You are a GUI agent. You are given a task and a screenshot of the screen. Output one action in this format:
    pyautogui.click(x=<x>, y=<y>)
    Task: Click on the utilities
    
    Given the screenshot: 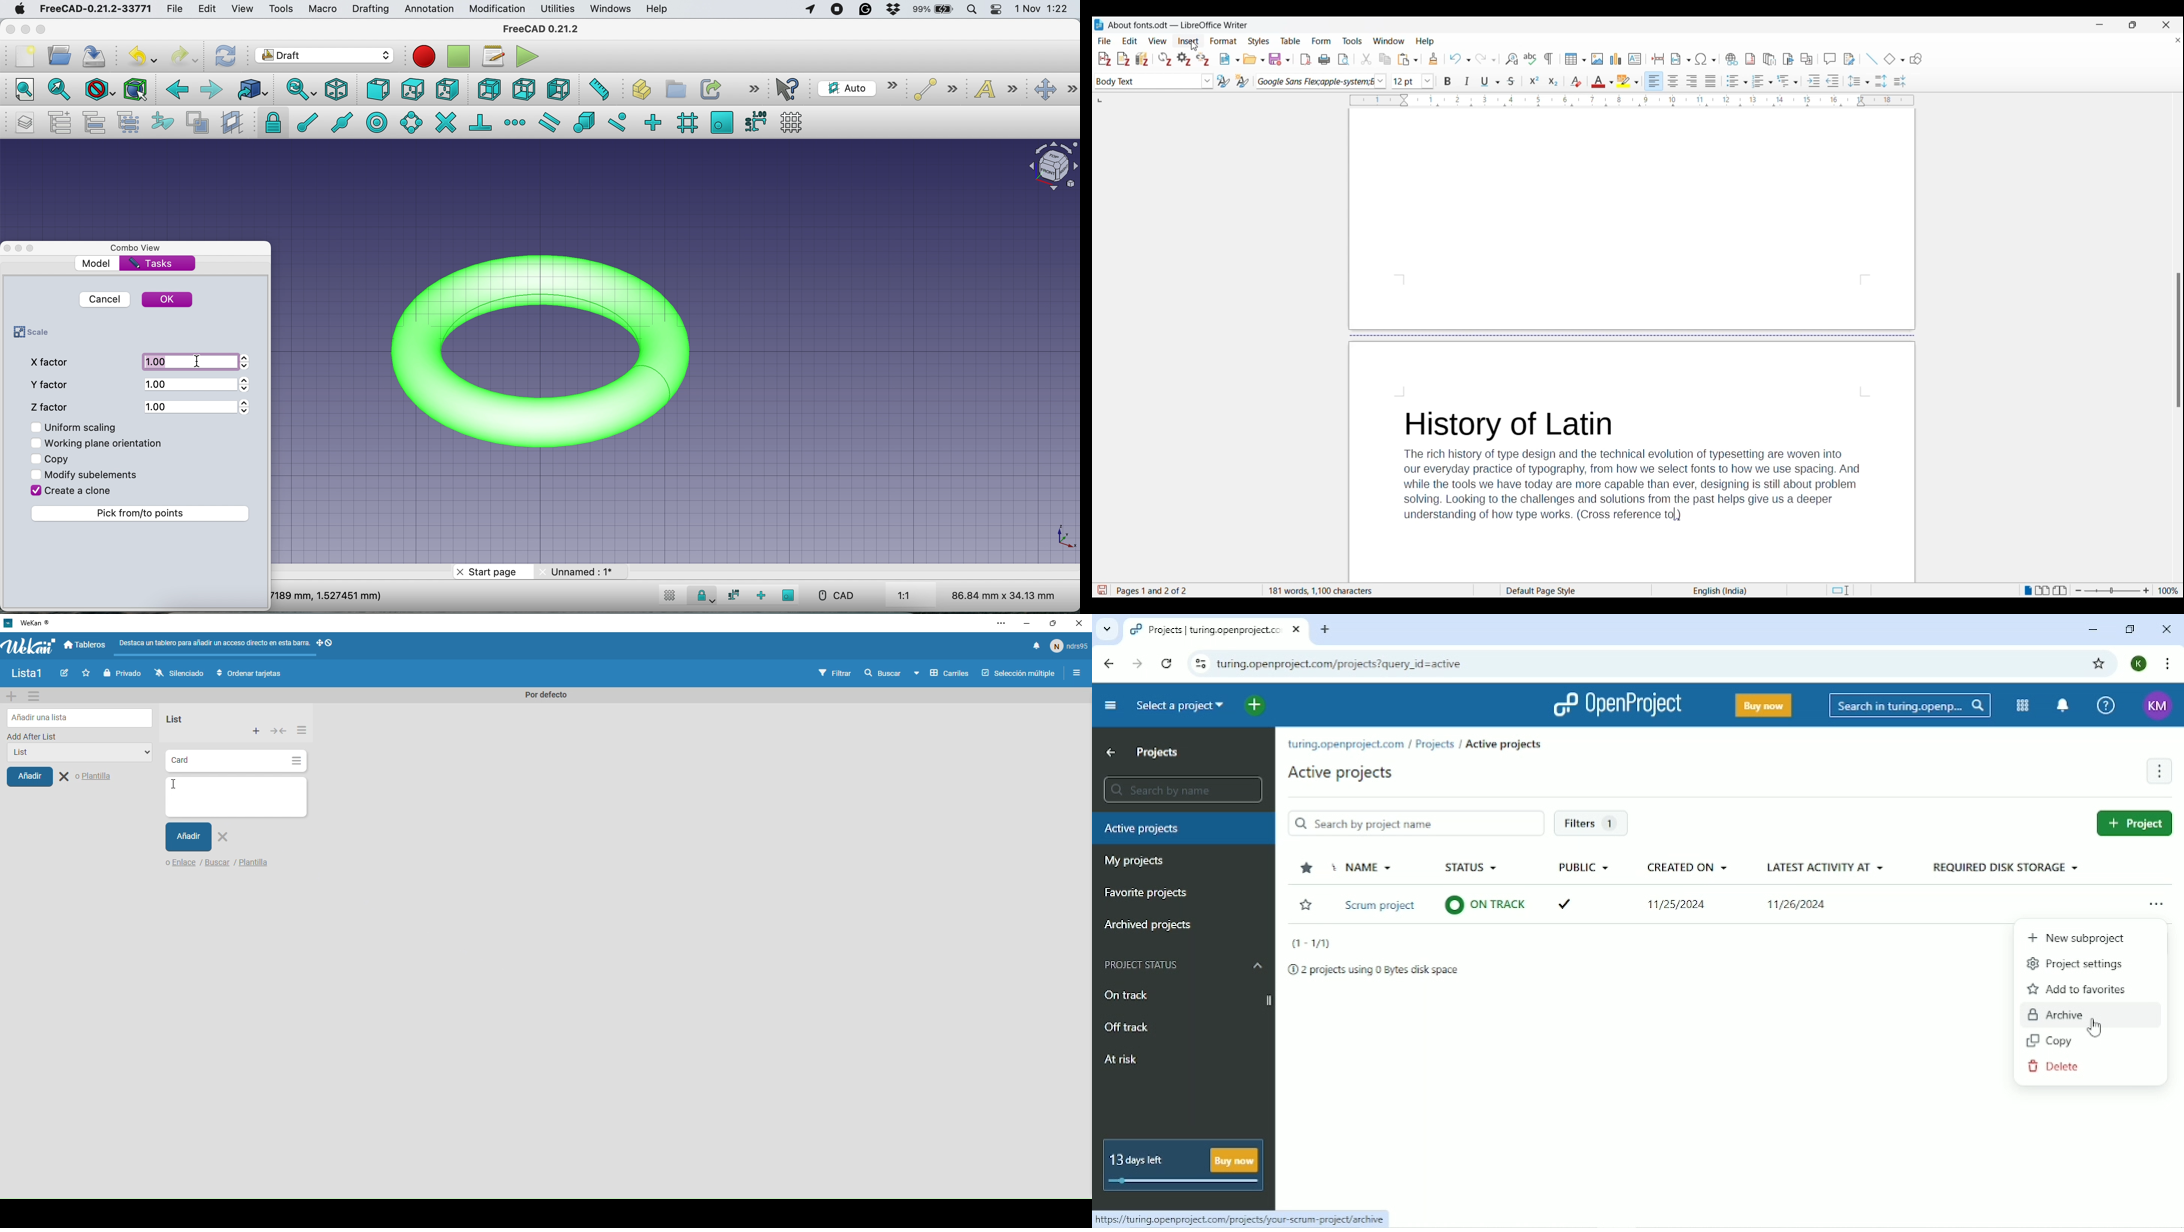 What is the action you would take?
    pyautogui.click(x=558, y=9)
    